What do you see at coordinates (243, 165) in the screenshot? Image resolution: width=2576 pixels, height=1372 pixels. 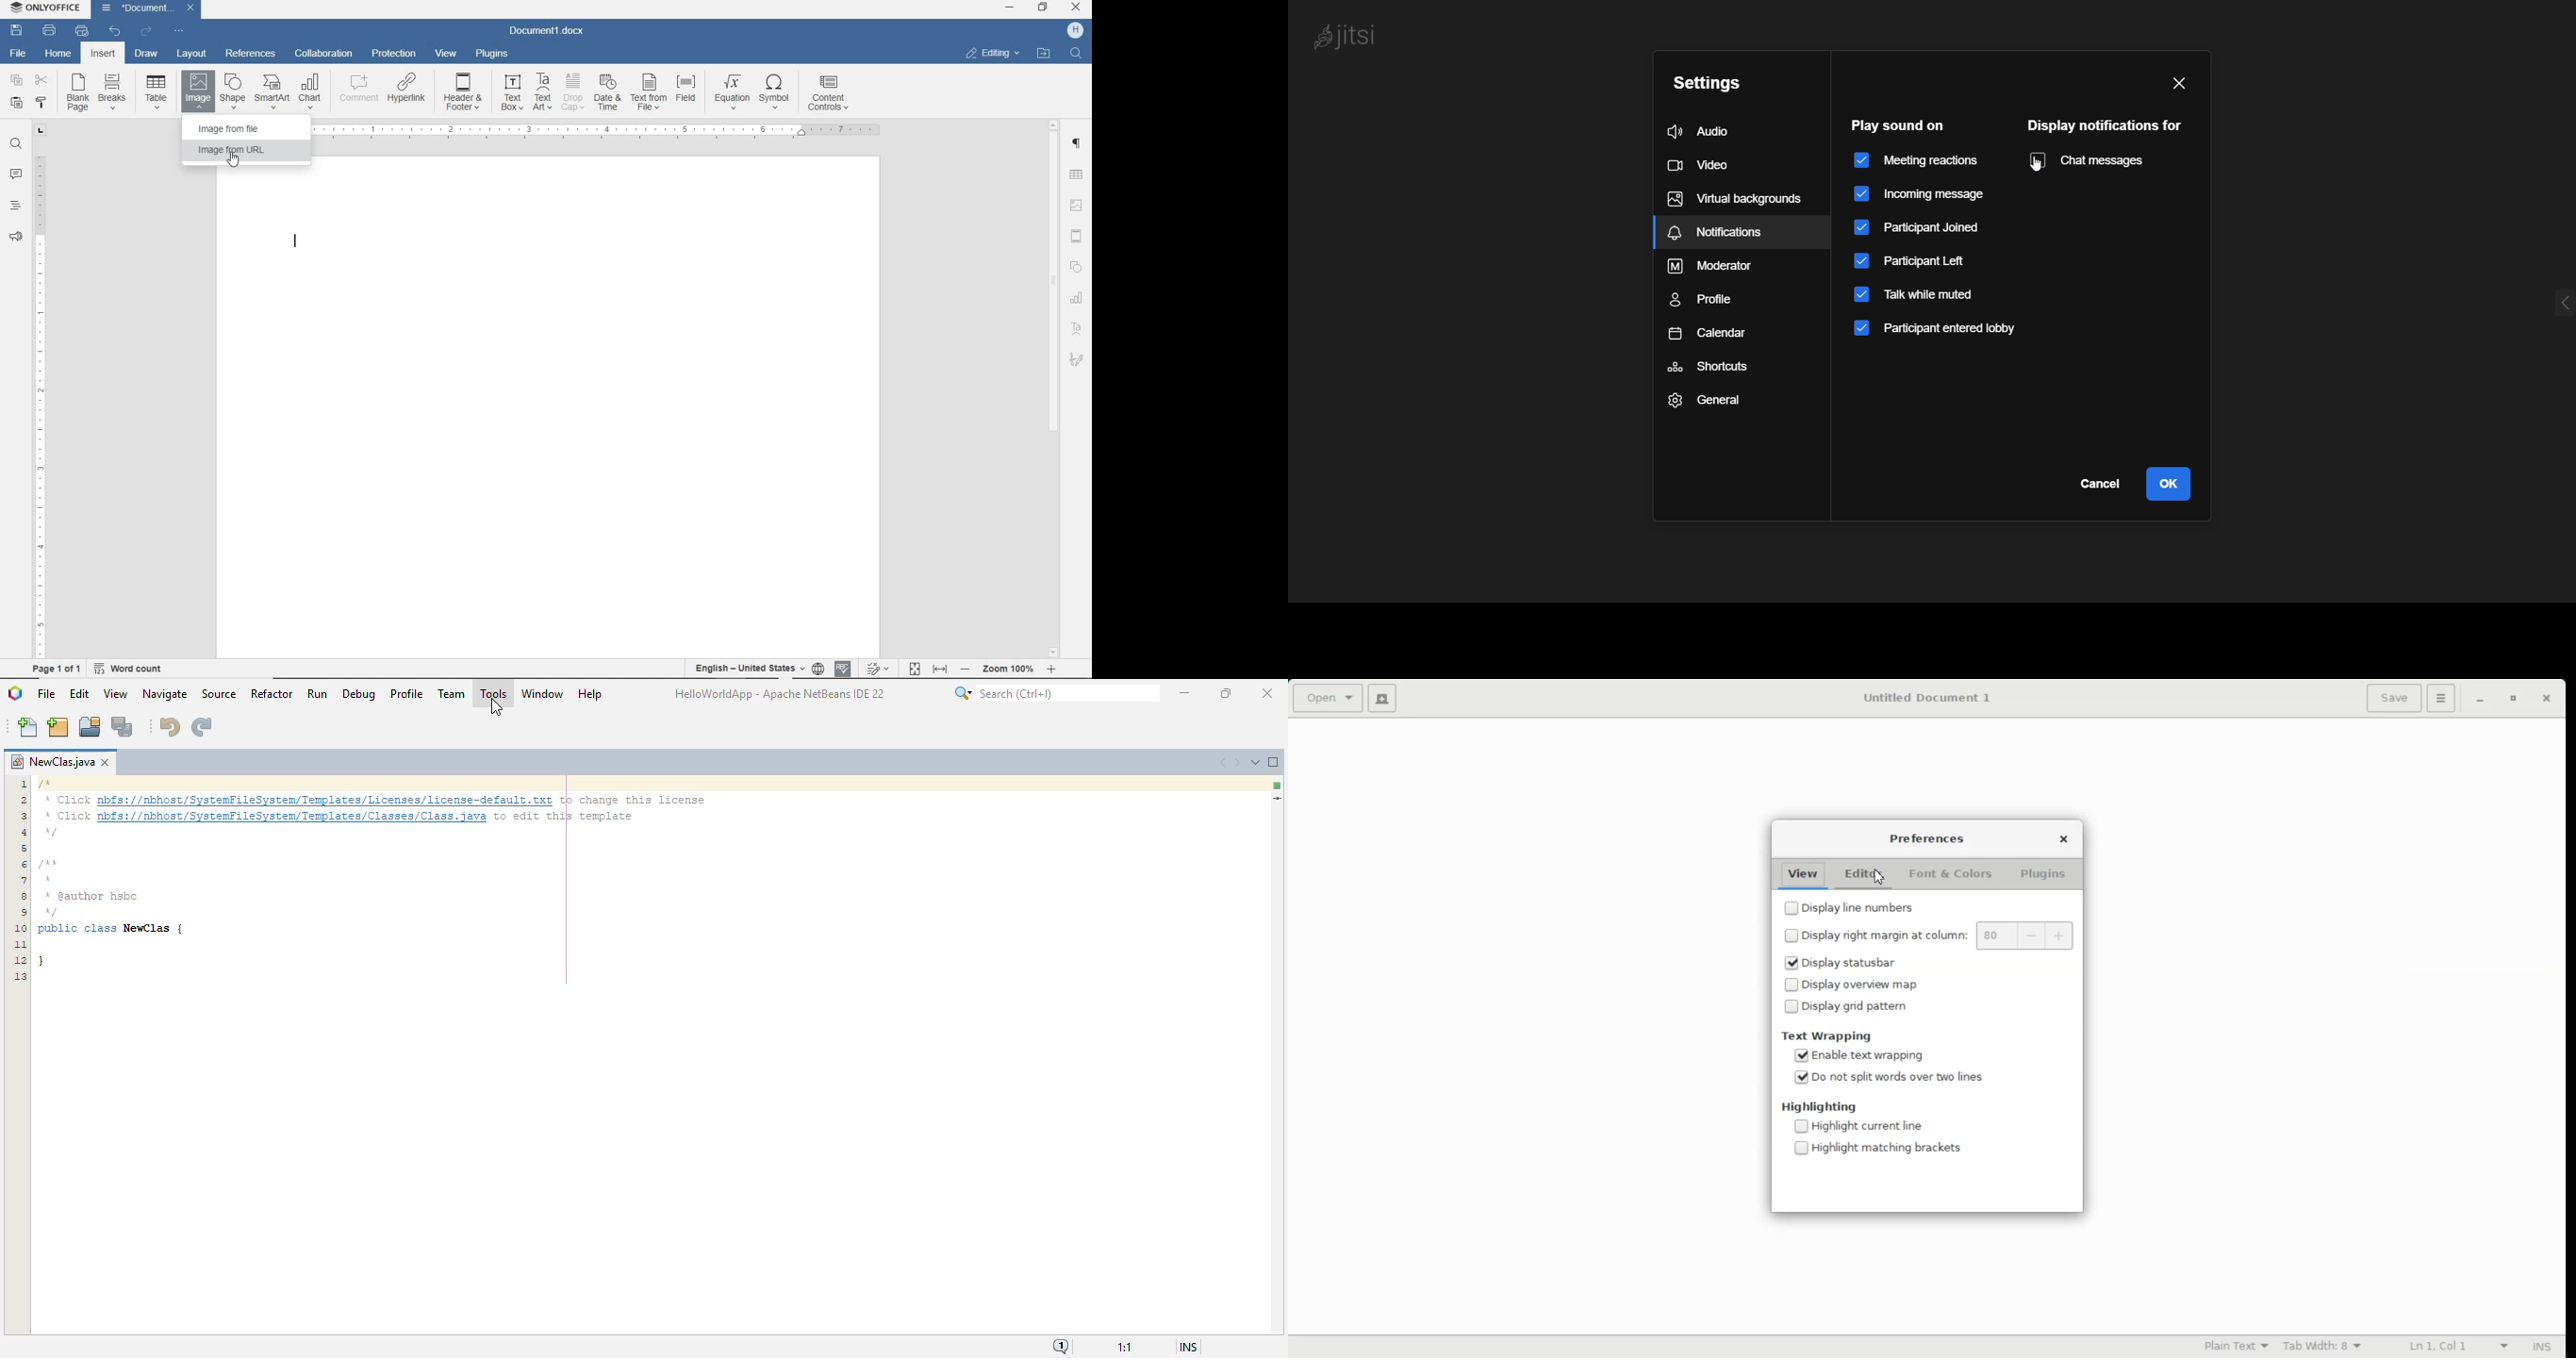 I see `Pointer` at bounding box center [243, 165].